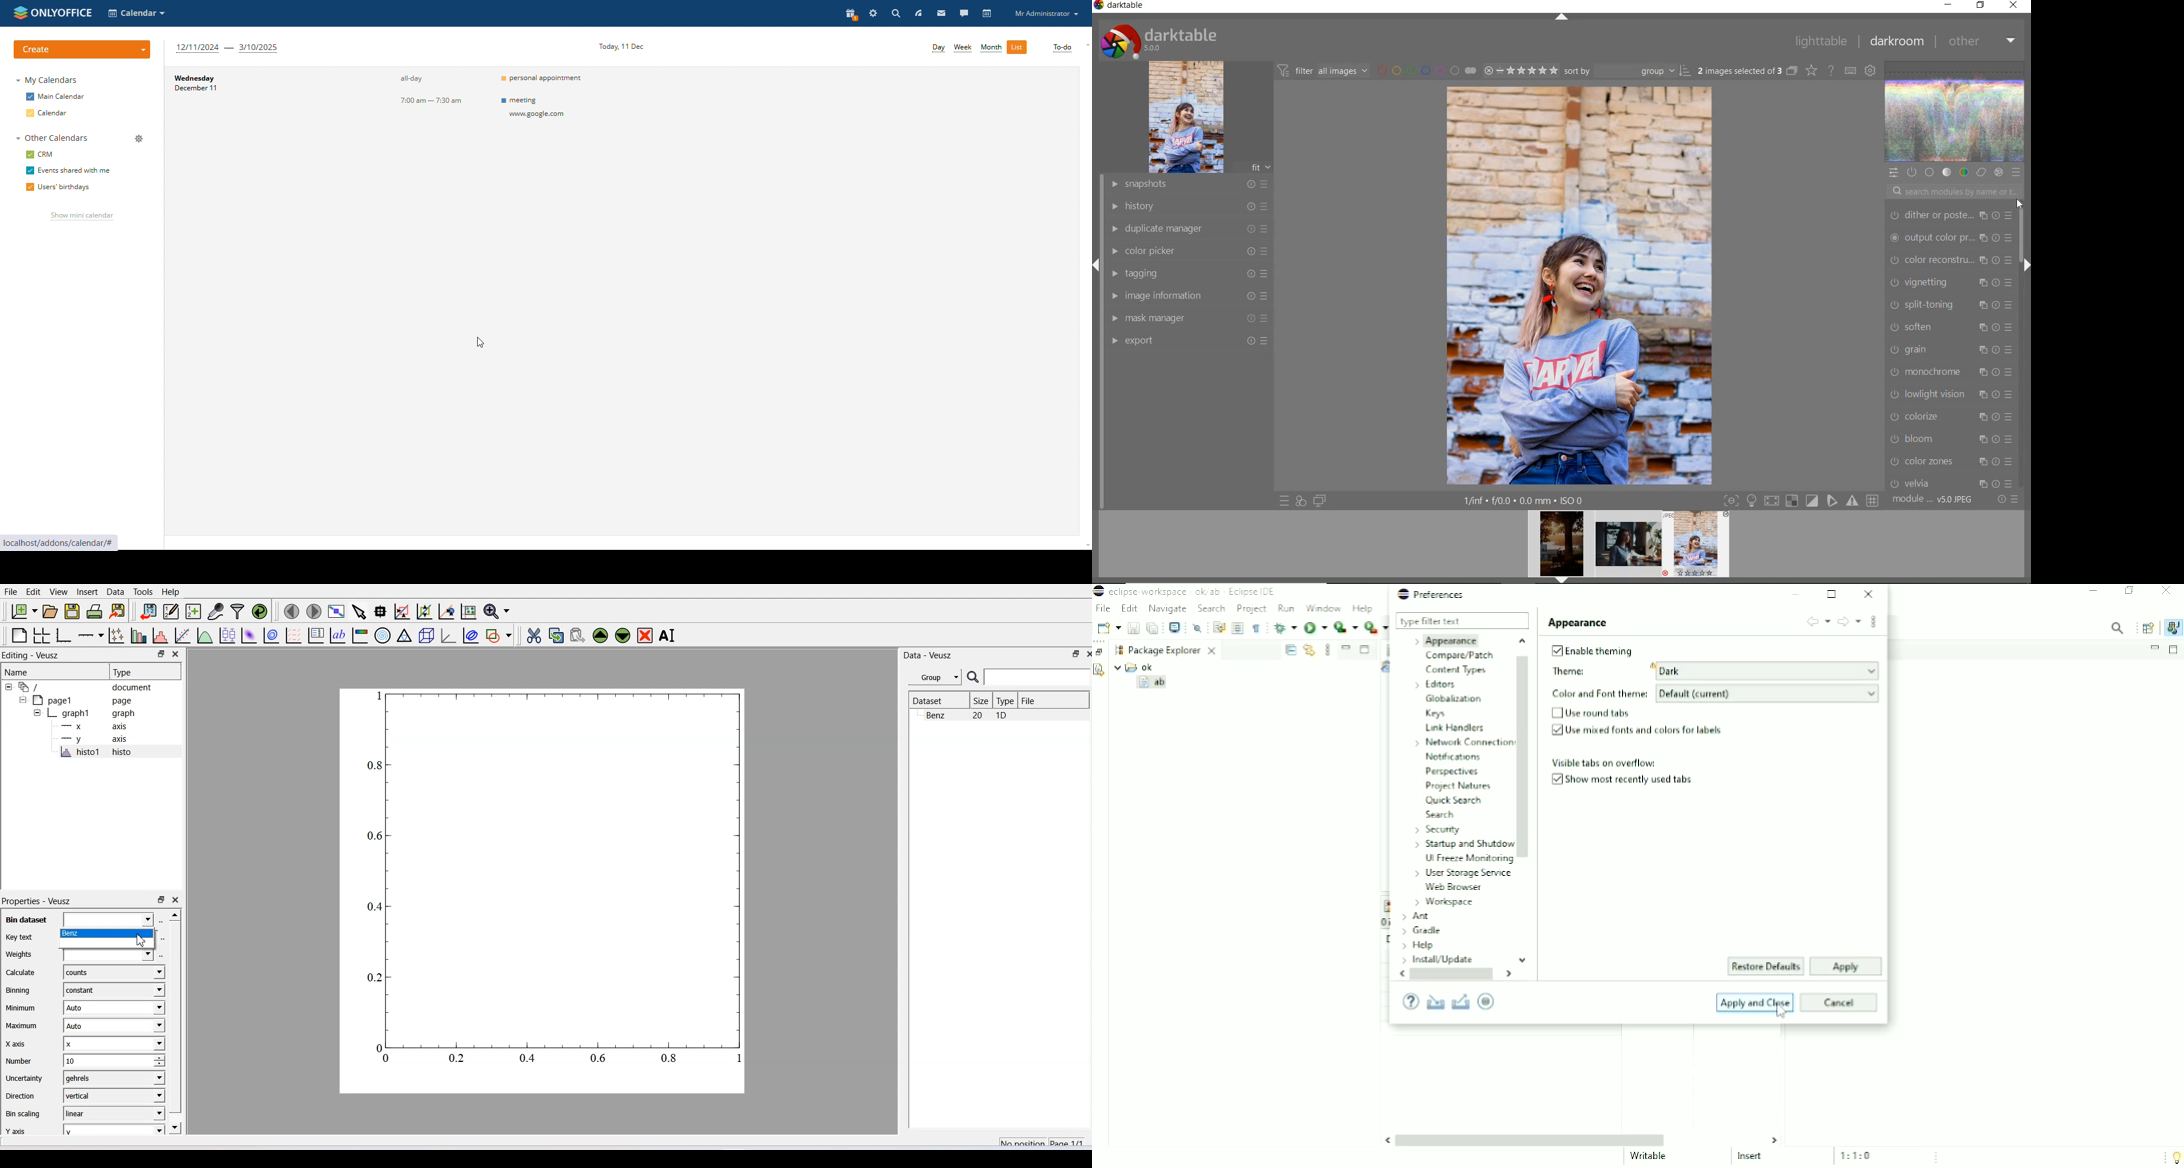 The height and width of the screenshot is (1176, 2184). Describe the element at coordinates (1700, 547) in the screenshot. I see `image preview` at that location.